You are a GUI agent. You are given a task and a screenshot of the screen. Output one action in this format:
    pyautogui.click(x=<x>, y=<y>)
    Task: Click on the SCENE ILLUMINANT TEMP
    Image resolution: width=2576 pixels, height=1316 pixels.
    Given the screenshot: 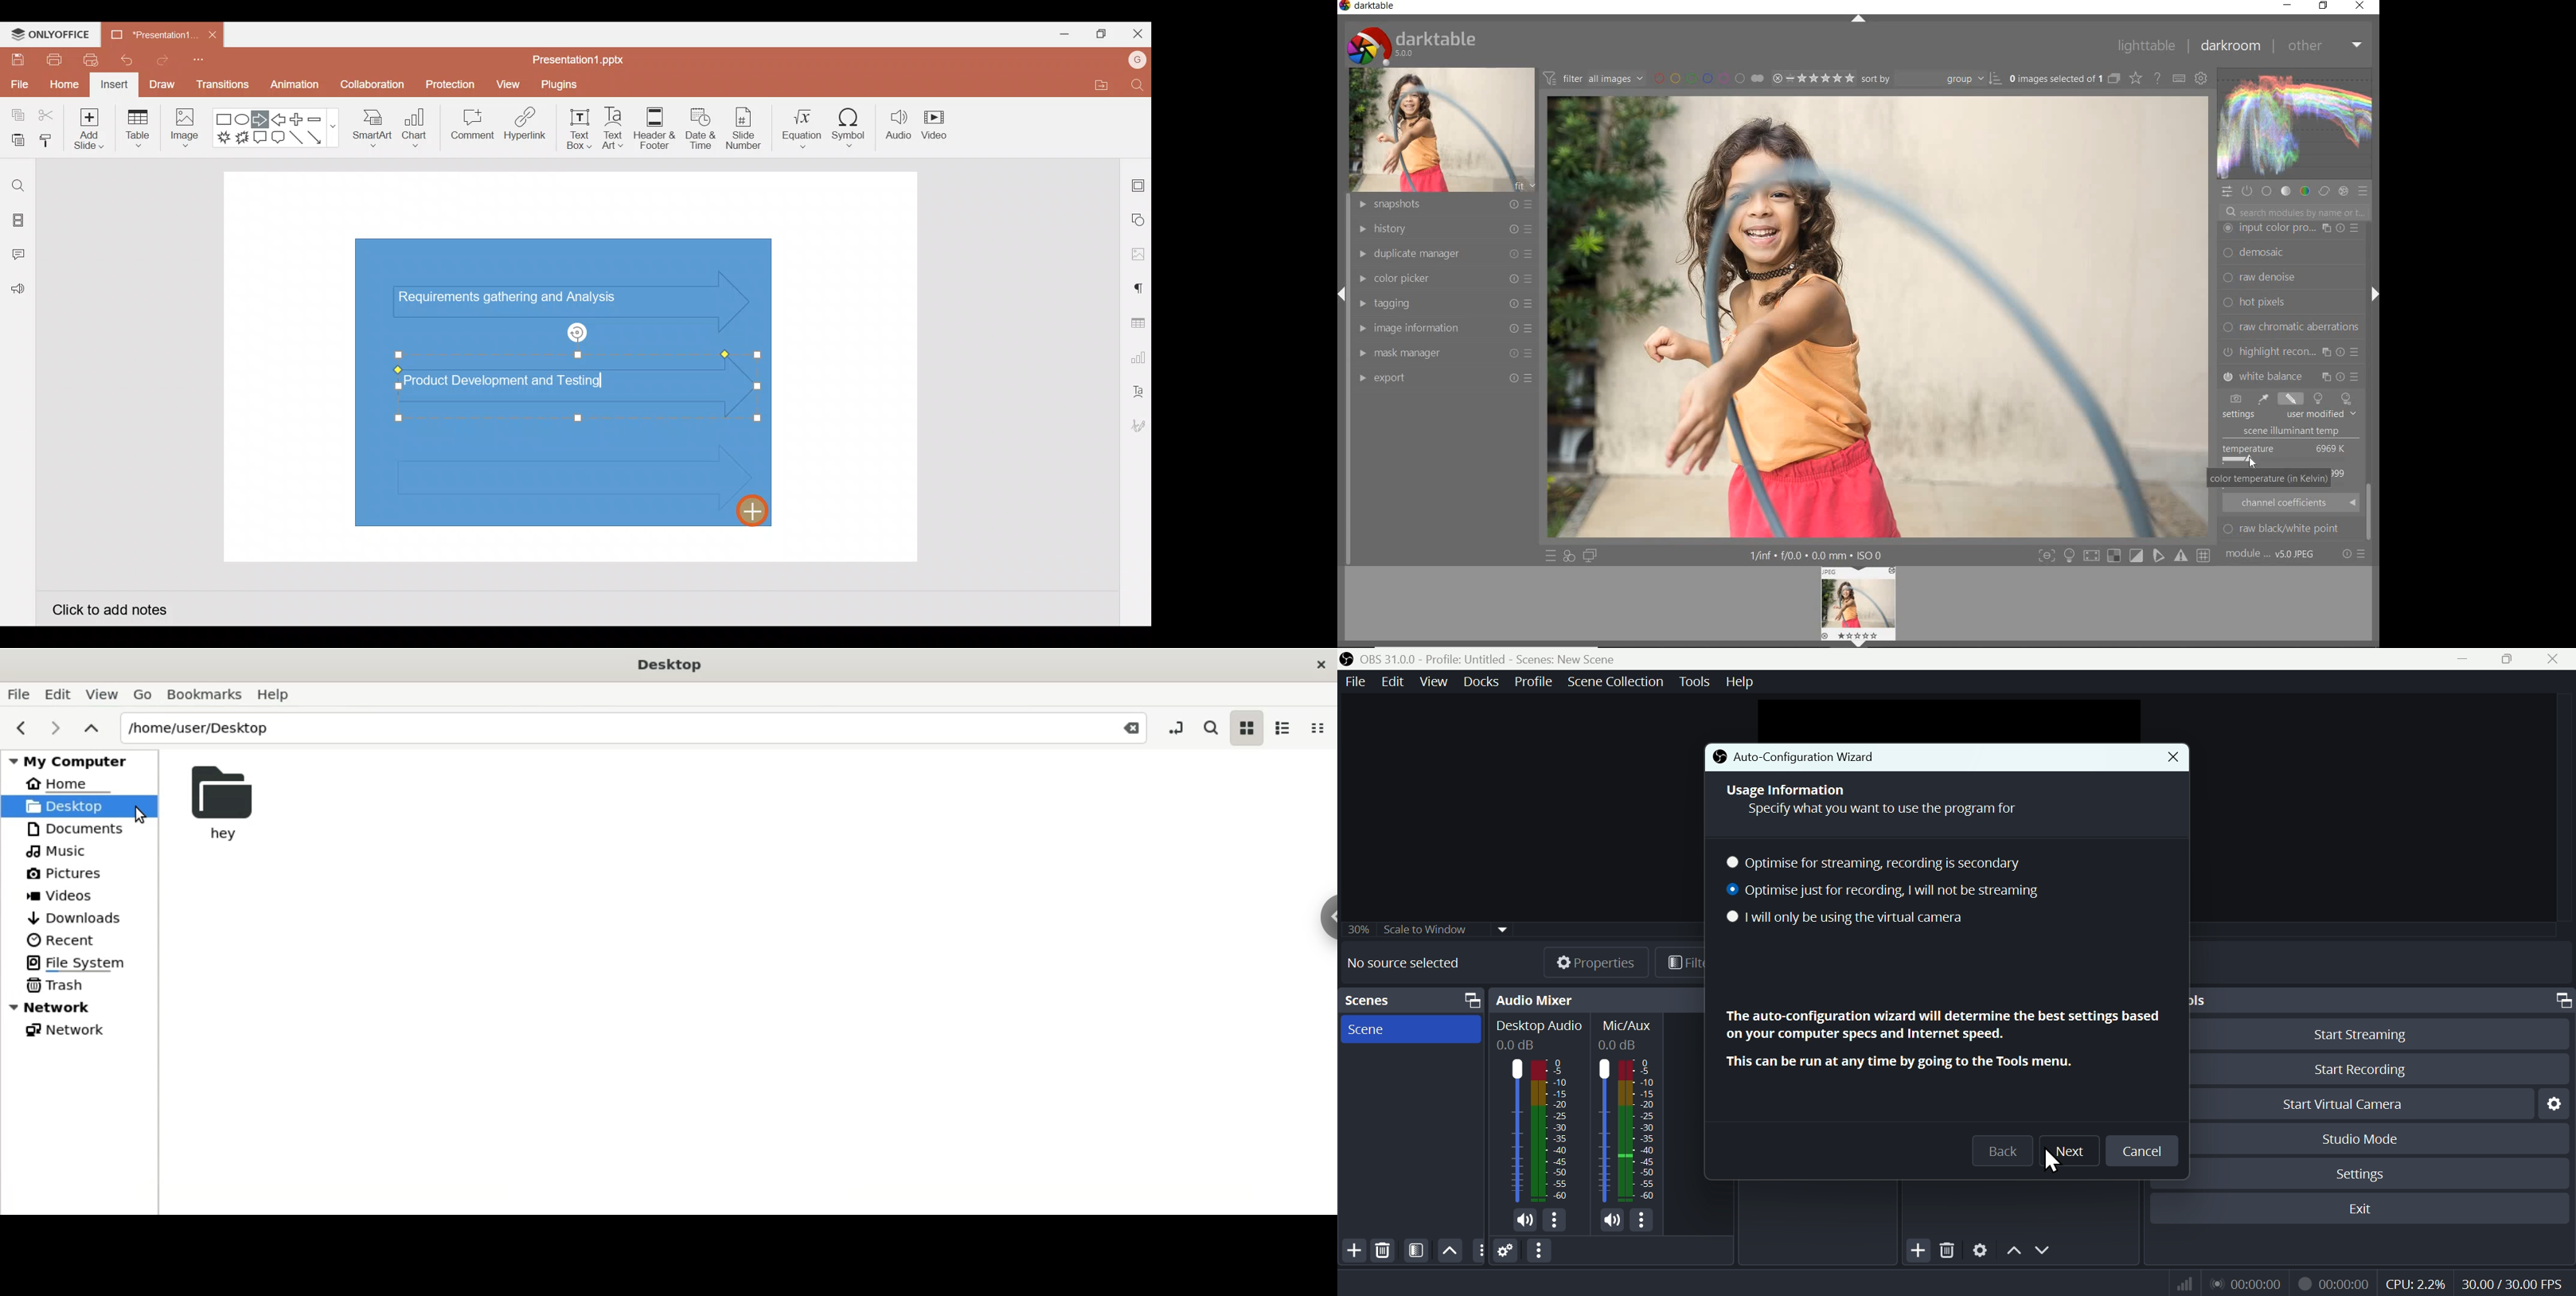 What is the action you would take?
    pyautogui.click(x=2297, y=431)
    